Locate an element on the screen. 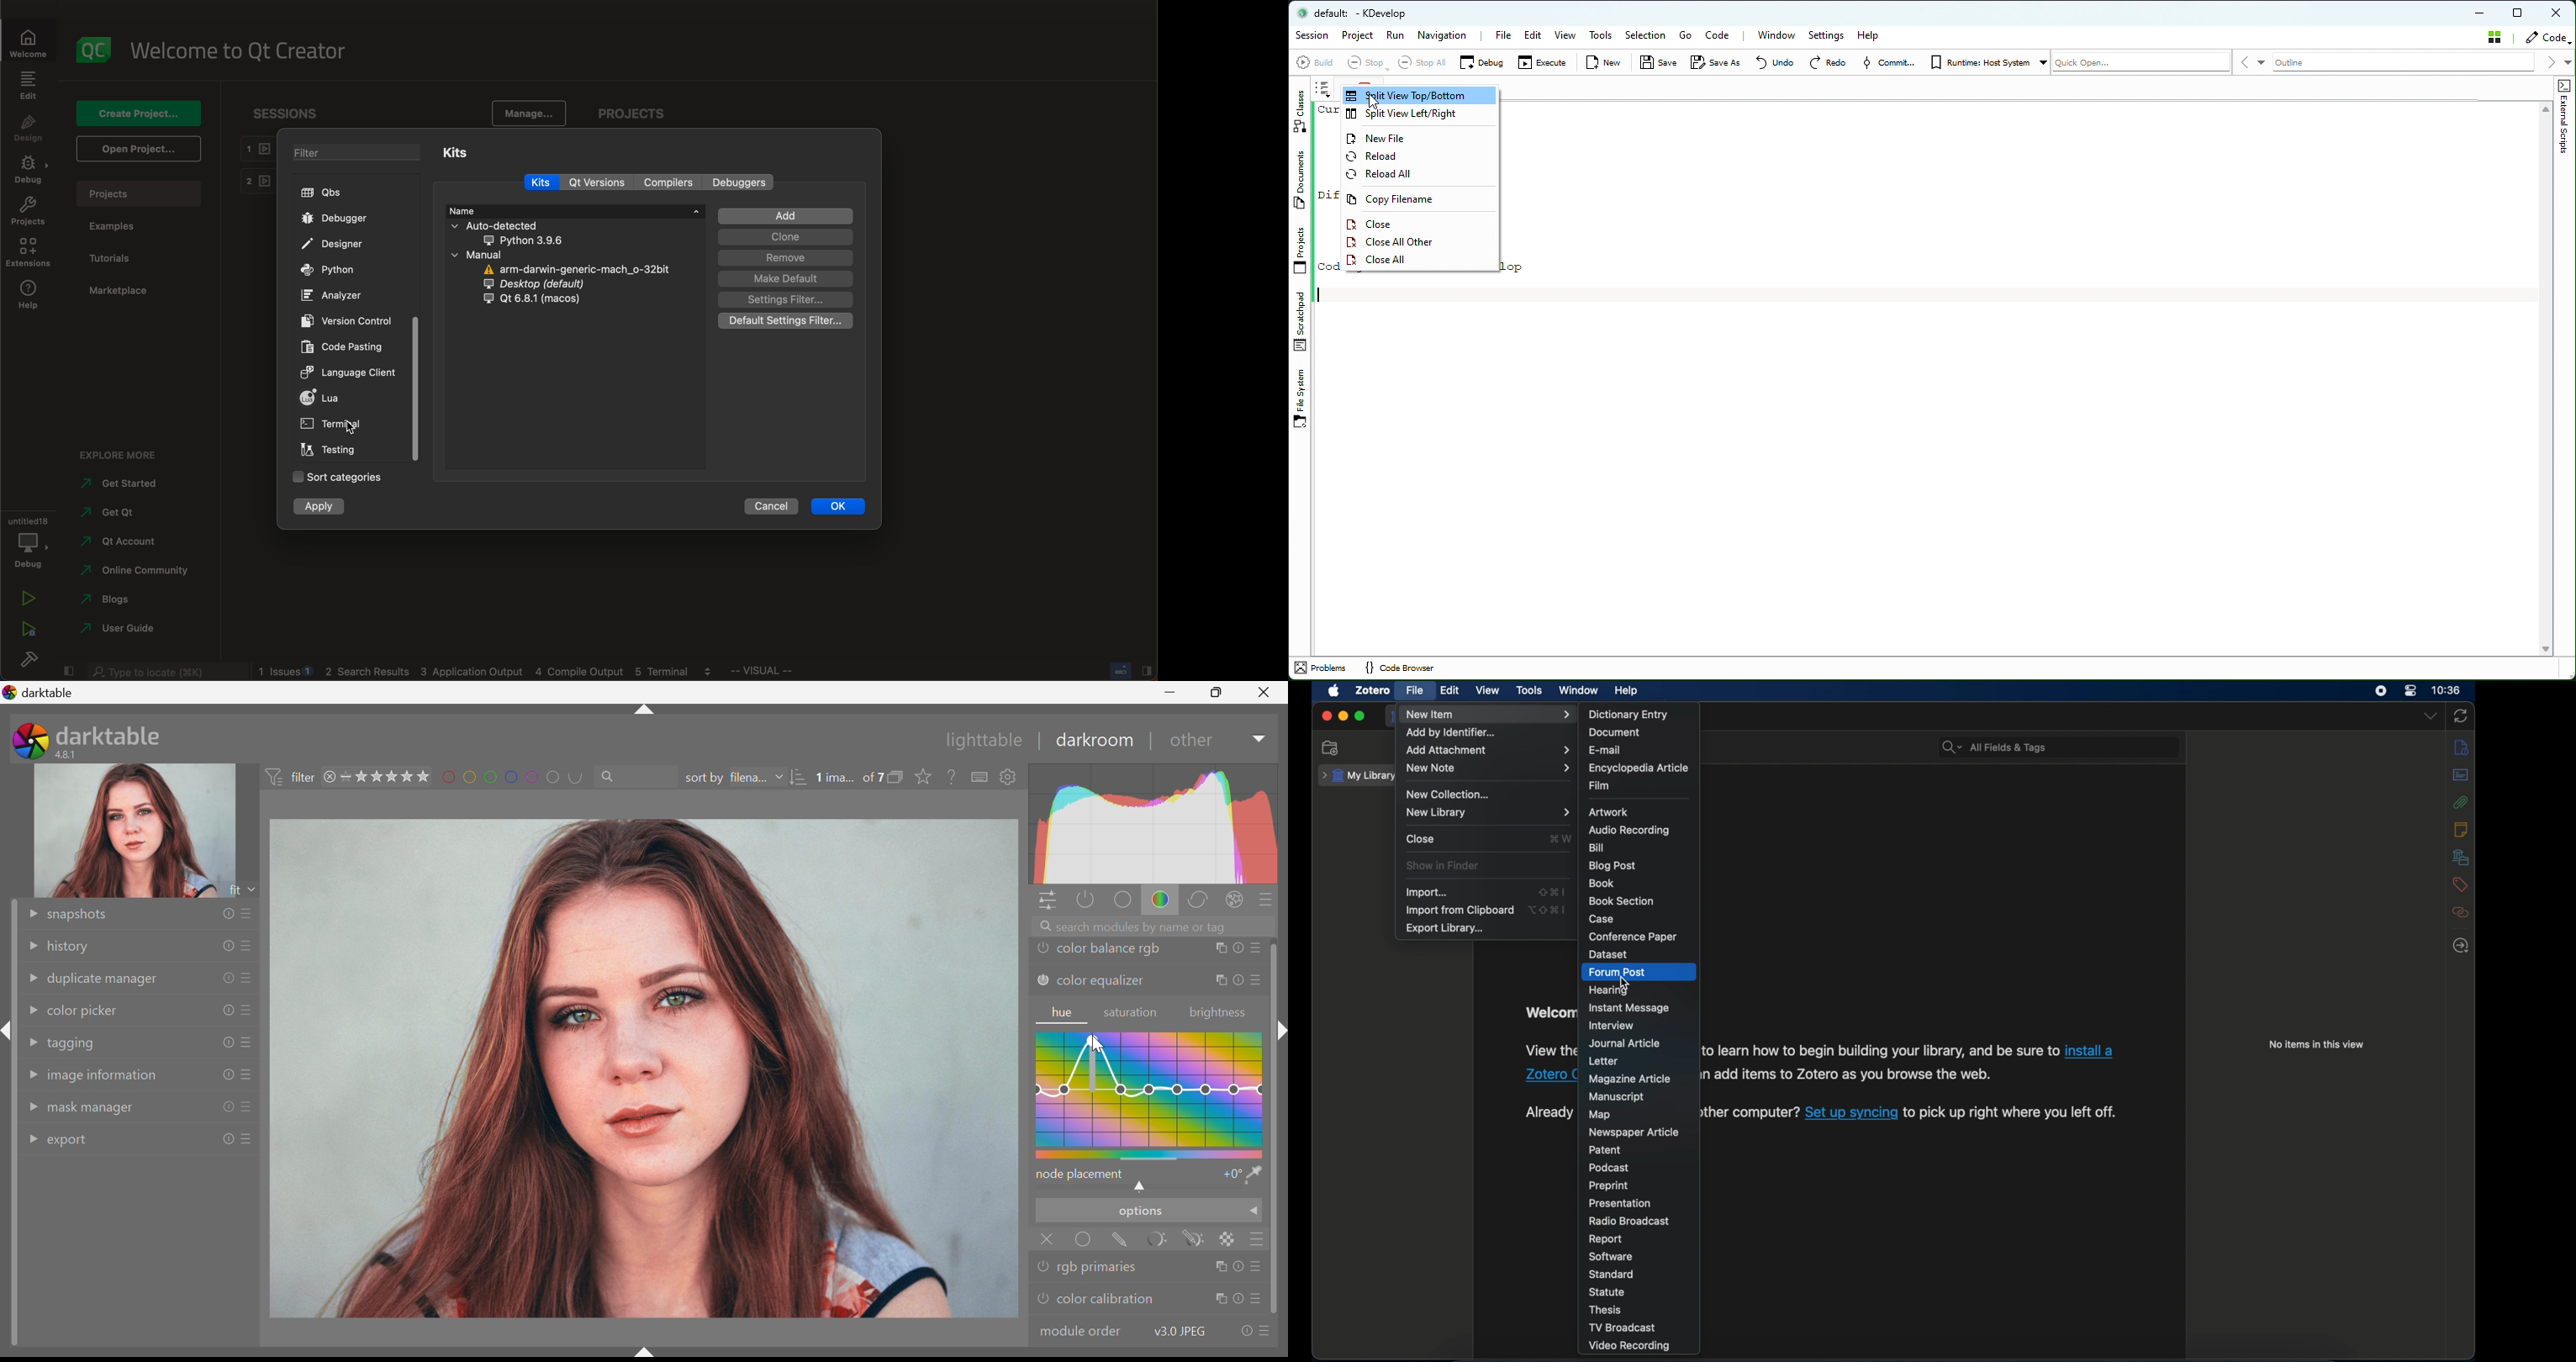 This screenshot has width=2576, height=1372. hearing is located at coordinates (1610, 991).